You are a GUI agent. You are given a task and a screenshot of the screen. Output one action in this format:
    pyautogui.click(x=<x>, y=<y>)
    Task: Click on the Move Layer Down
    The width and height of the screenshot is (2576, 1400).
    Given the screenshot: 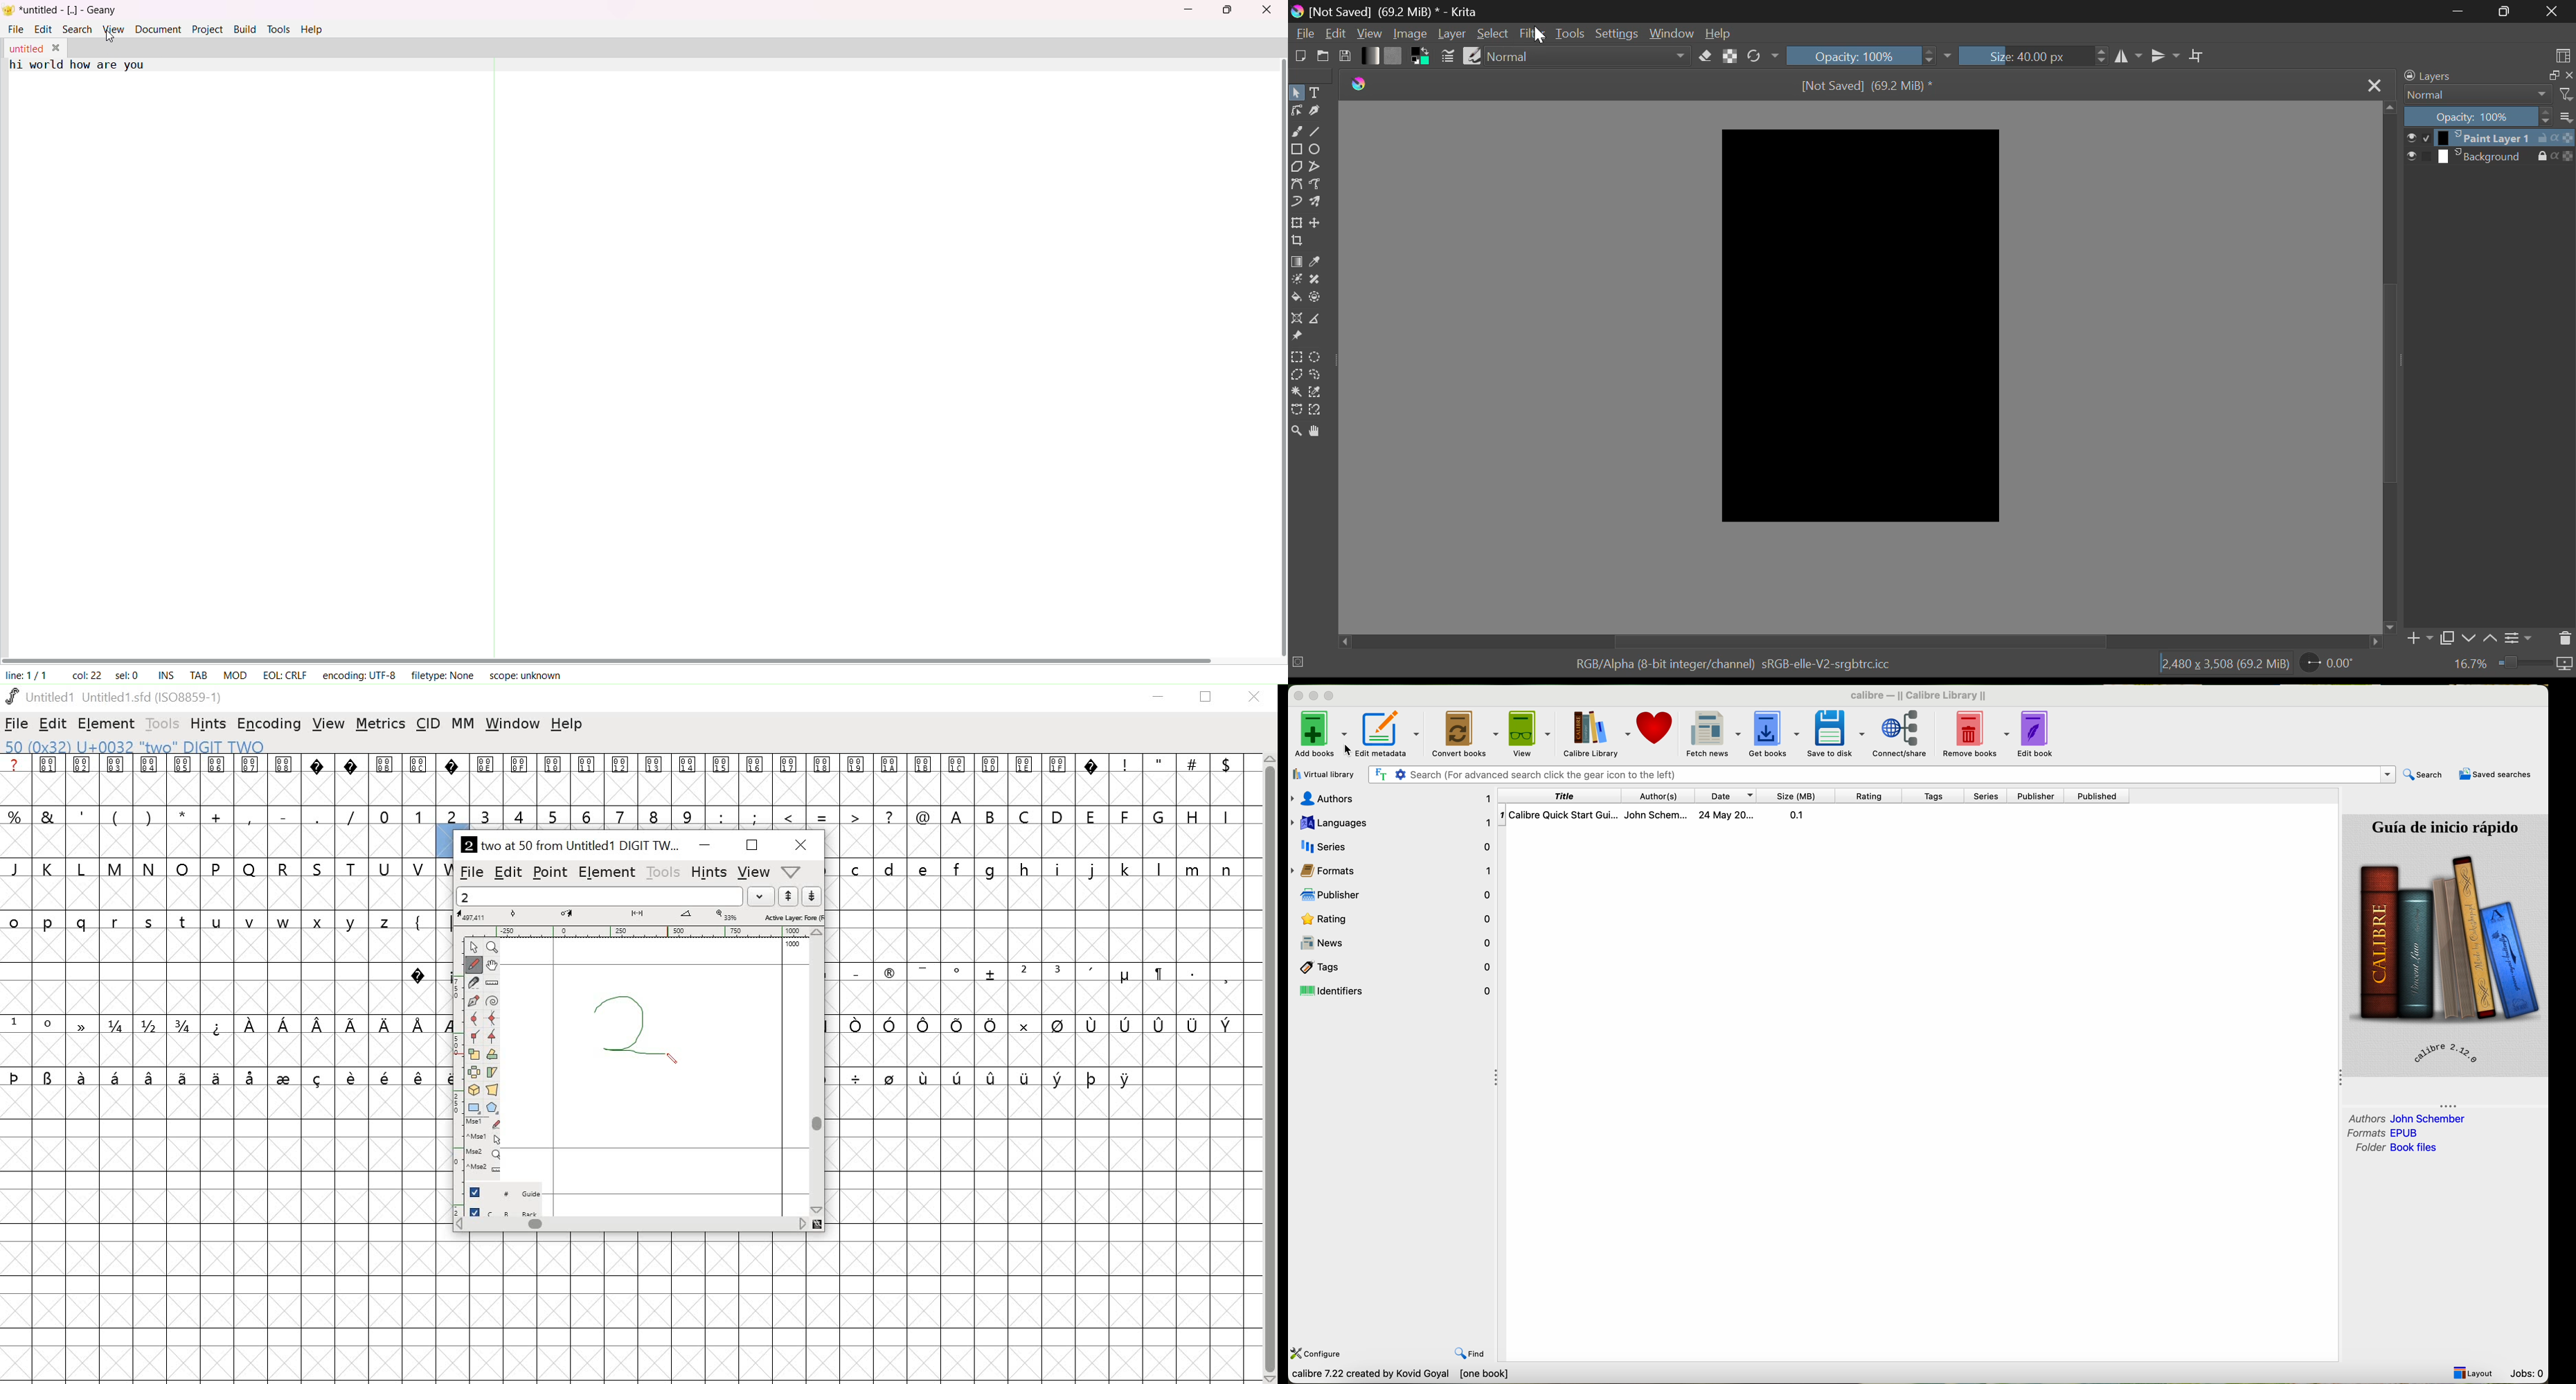 What is the action you would take?
    pyautogui.click(x=2470, y=637)
    